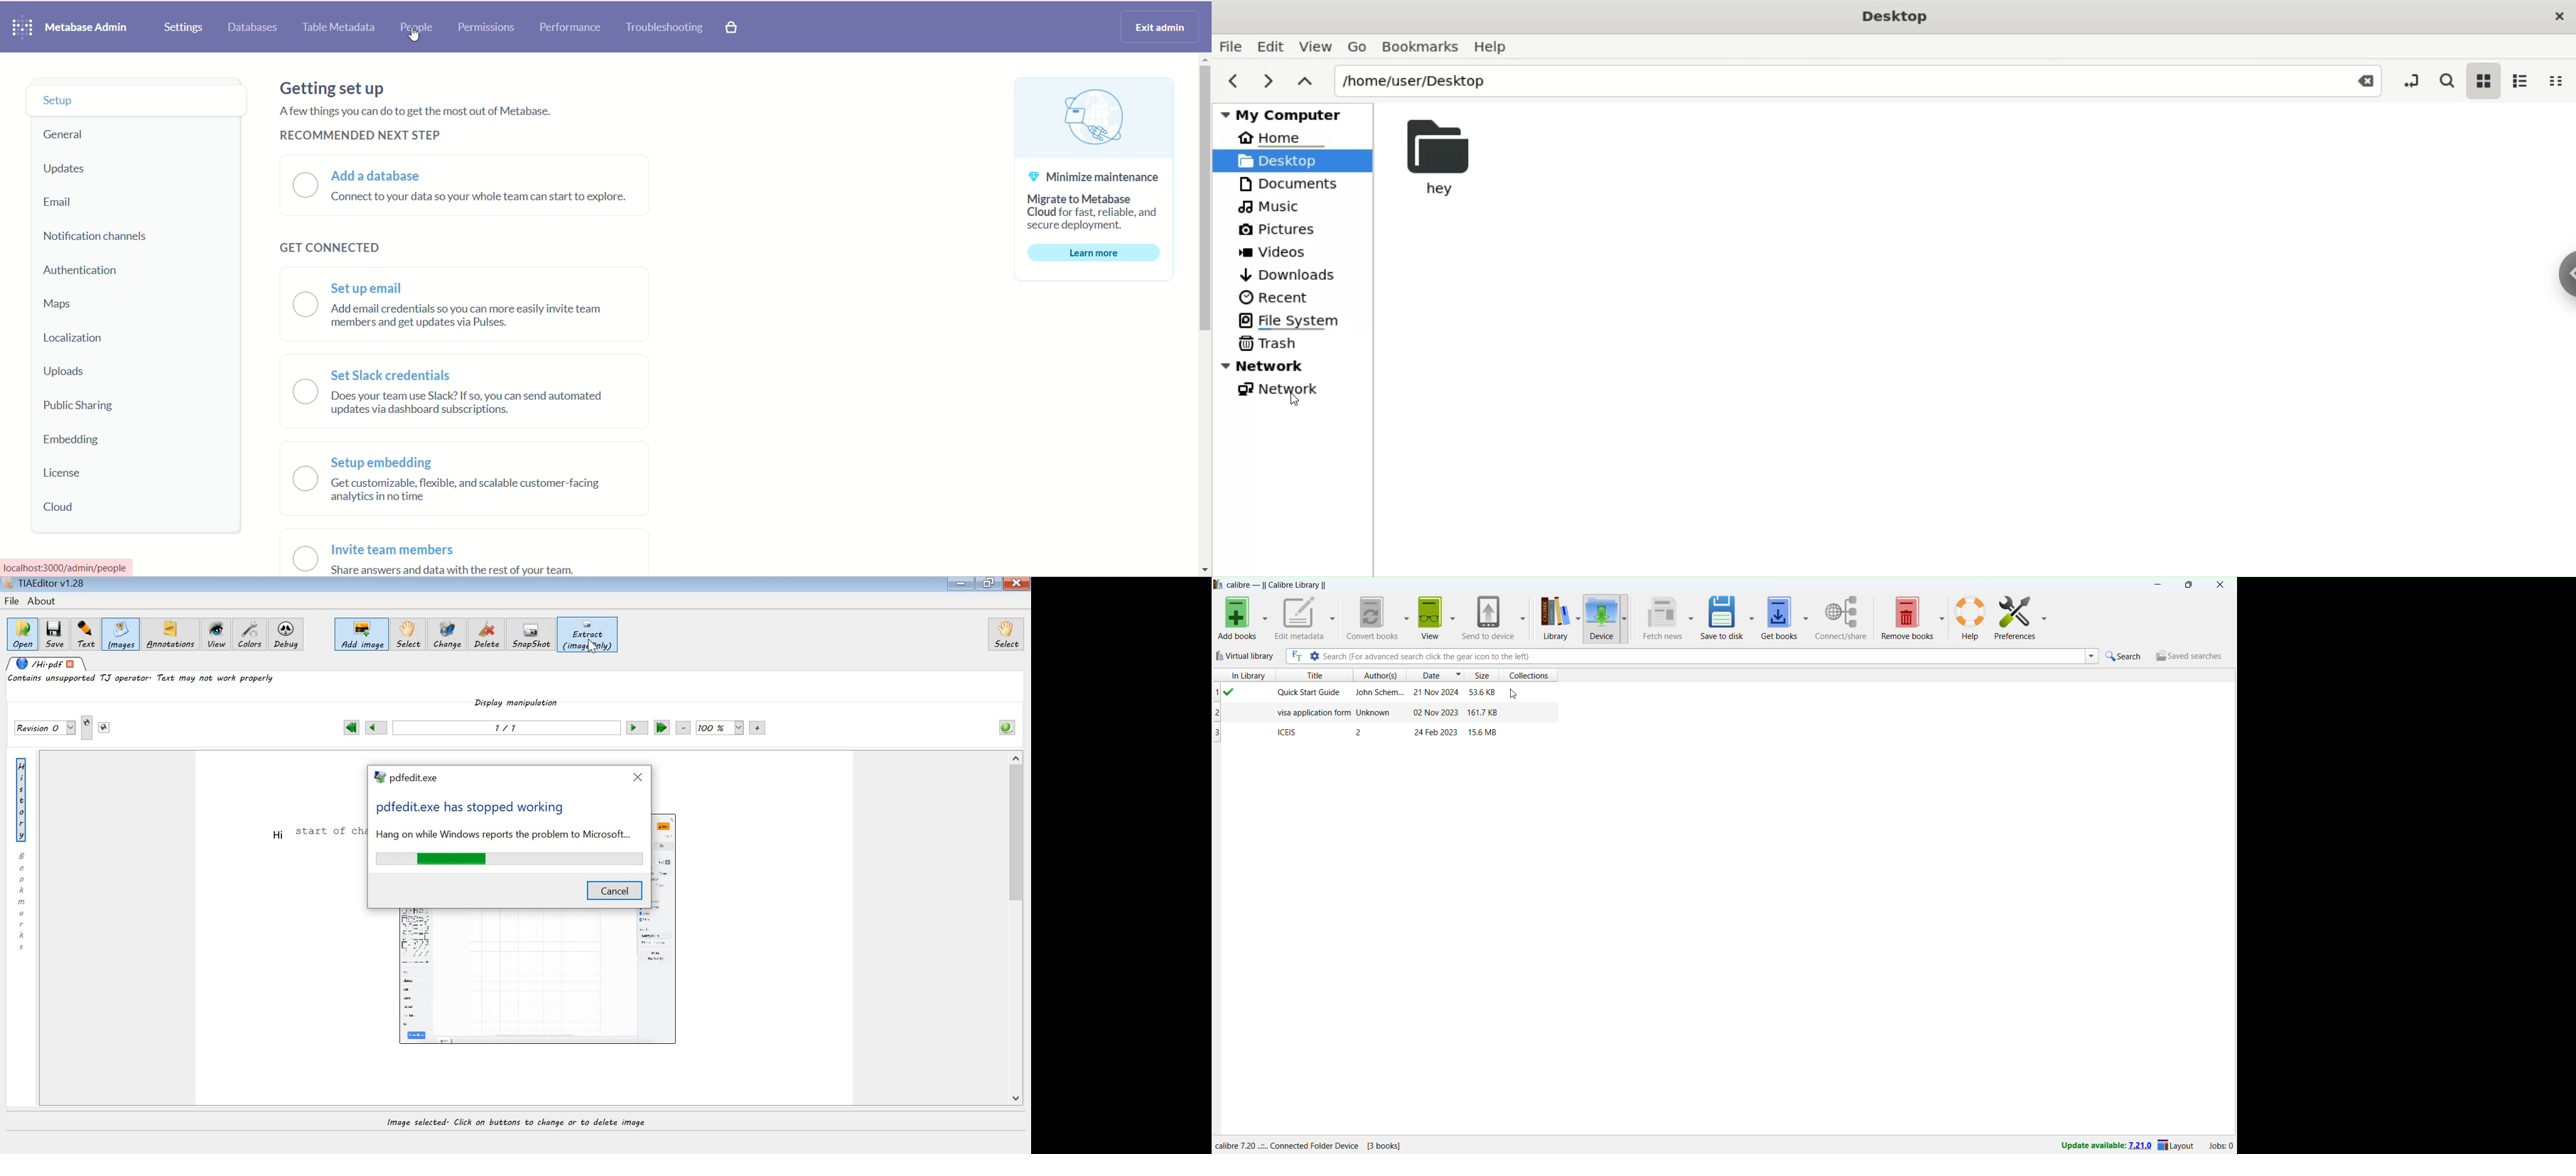 The width and height of the screenshot is (2576, 1176). What do you see at coordinates (1245, 656) in the screenshot?
I see `virtual library` at bounding box center [1245, 656].